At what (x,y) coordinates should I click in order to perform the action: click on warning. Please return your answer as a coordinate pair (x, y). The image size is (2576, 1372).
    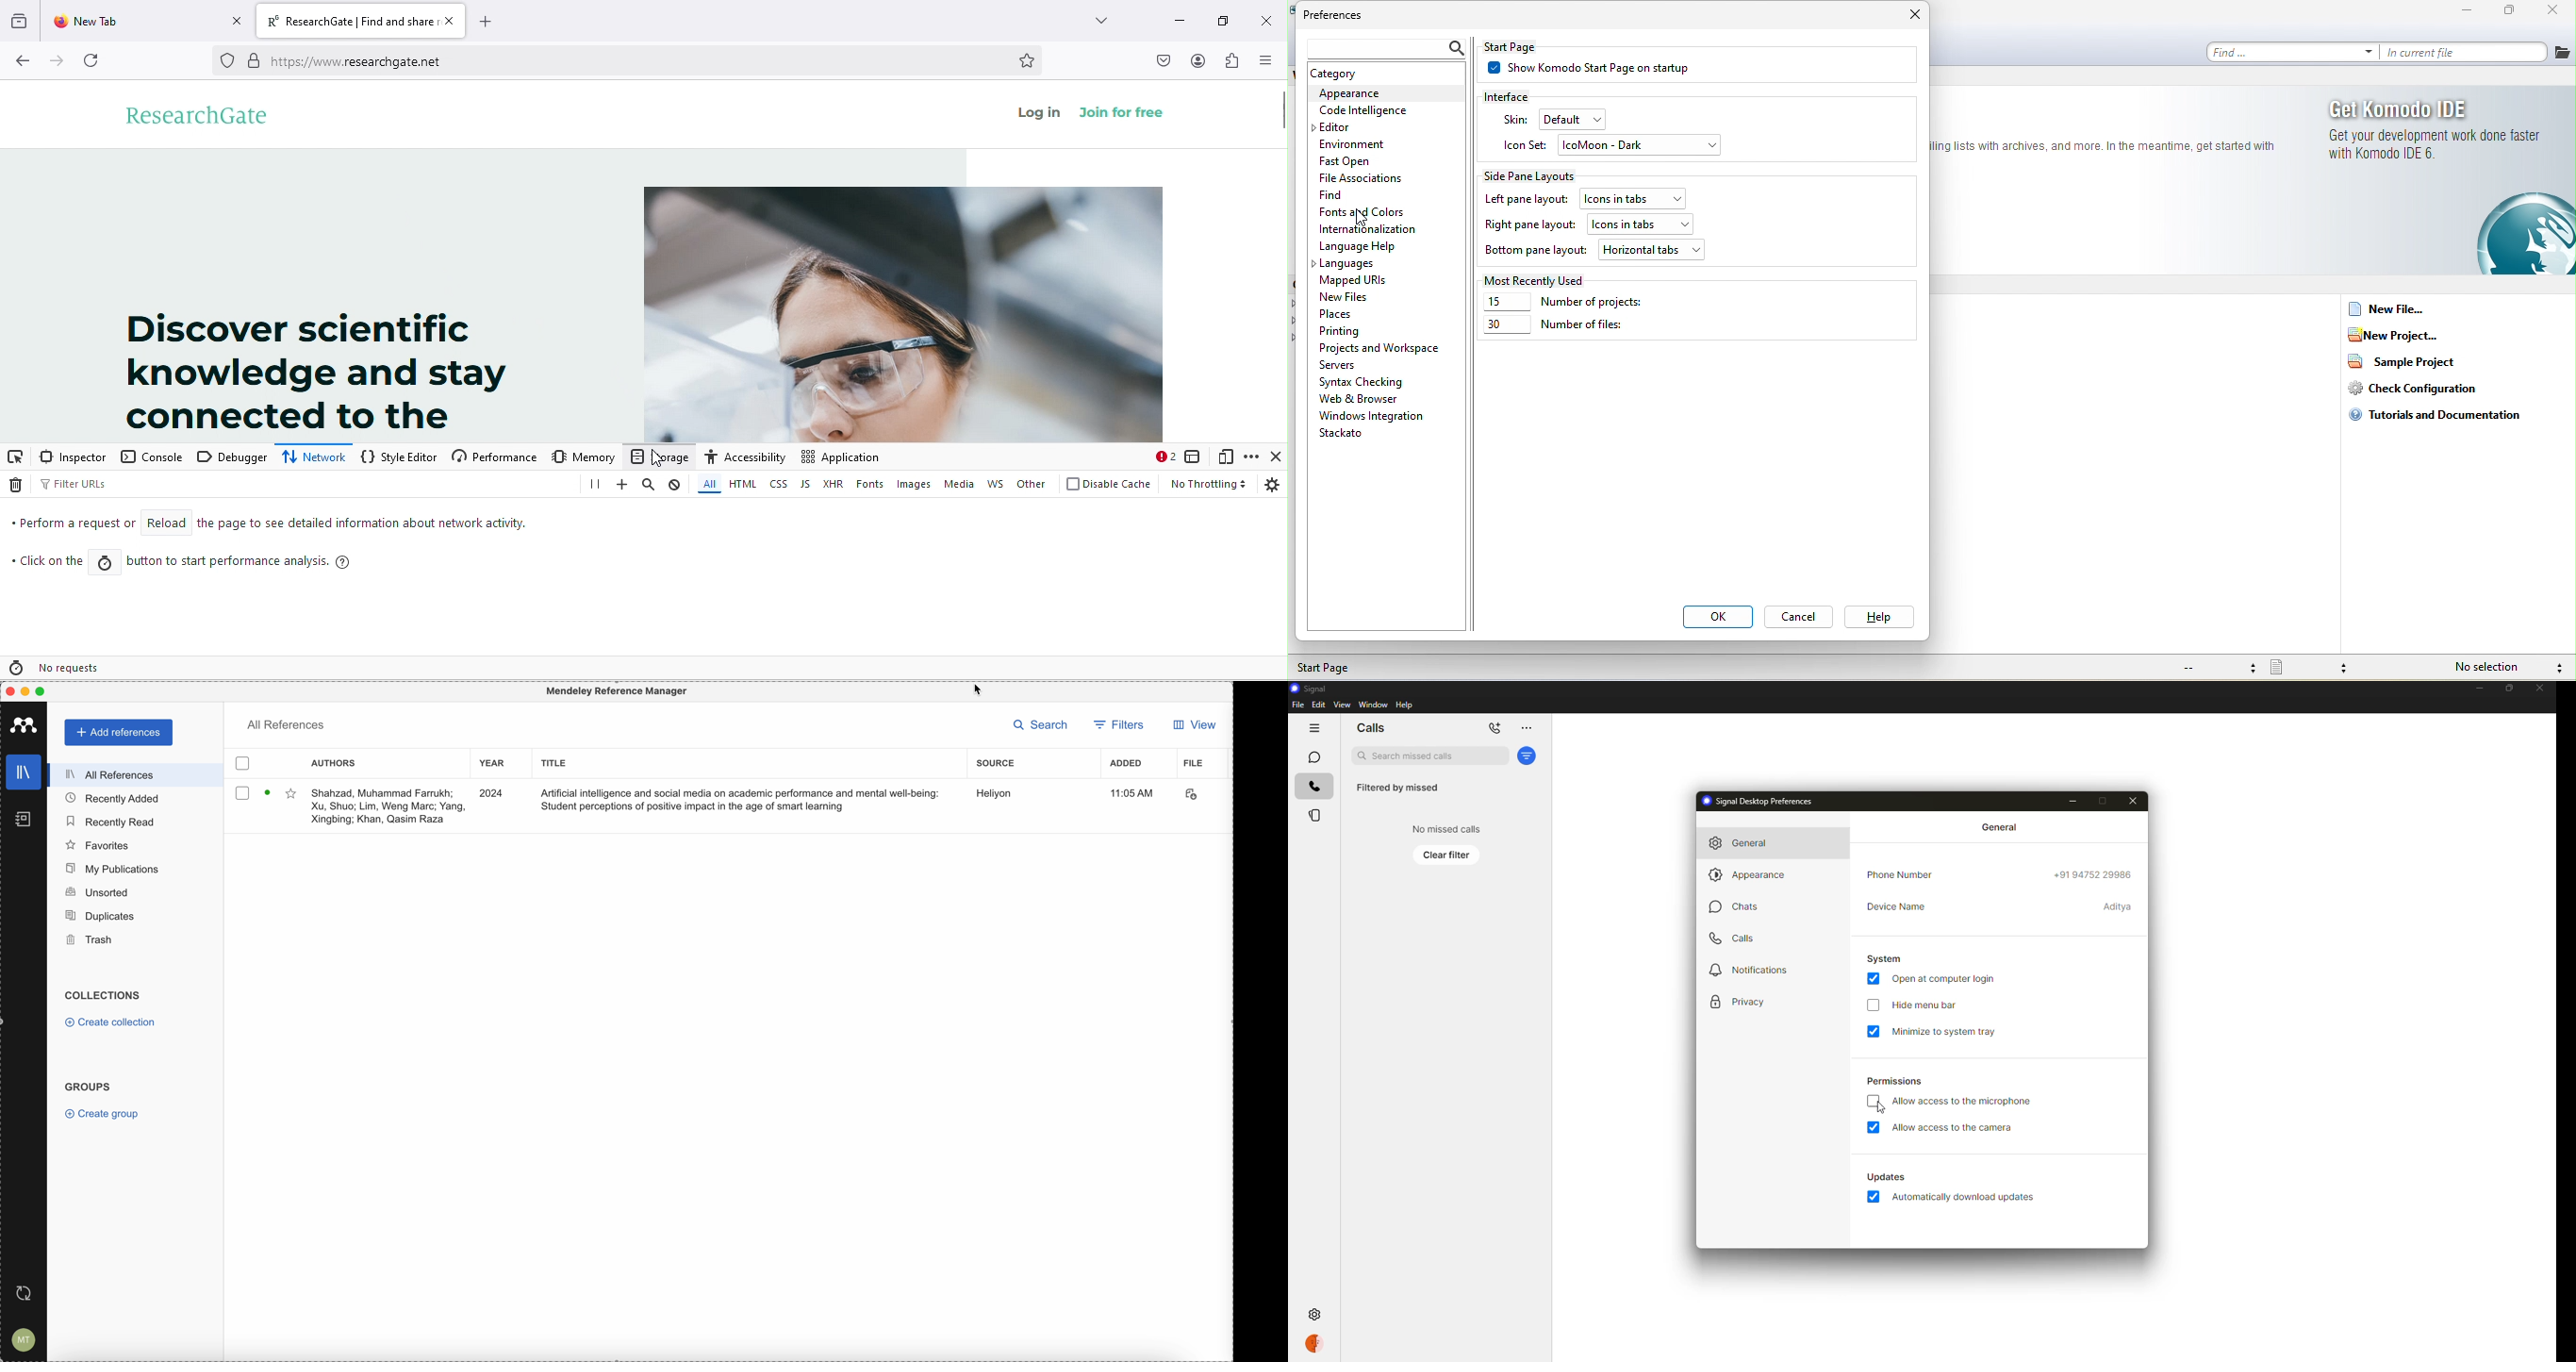
    Looking at the image, I should click on (1162, 457).